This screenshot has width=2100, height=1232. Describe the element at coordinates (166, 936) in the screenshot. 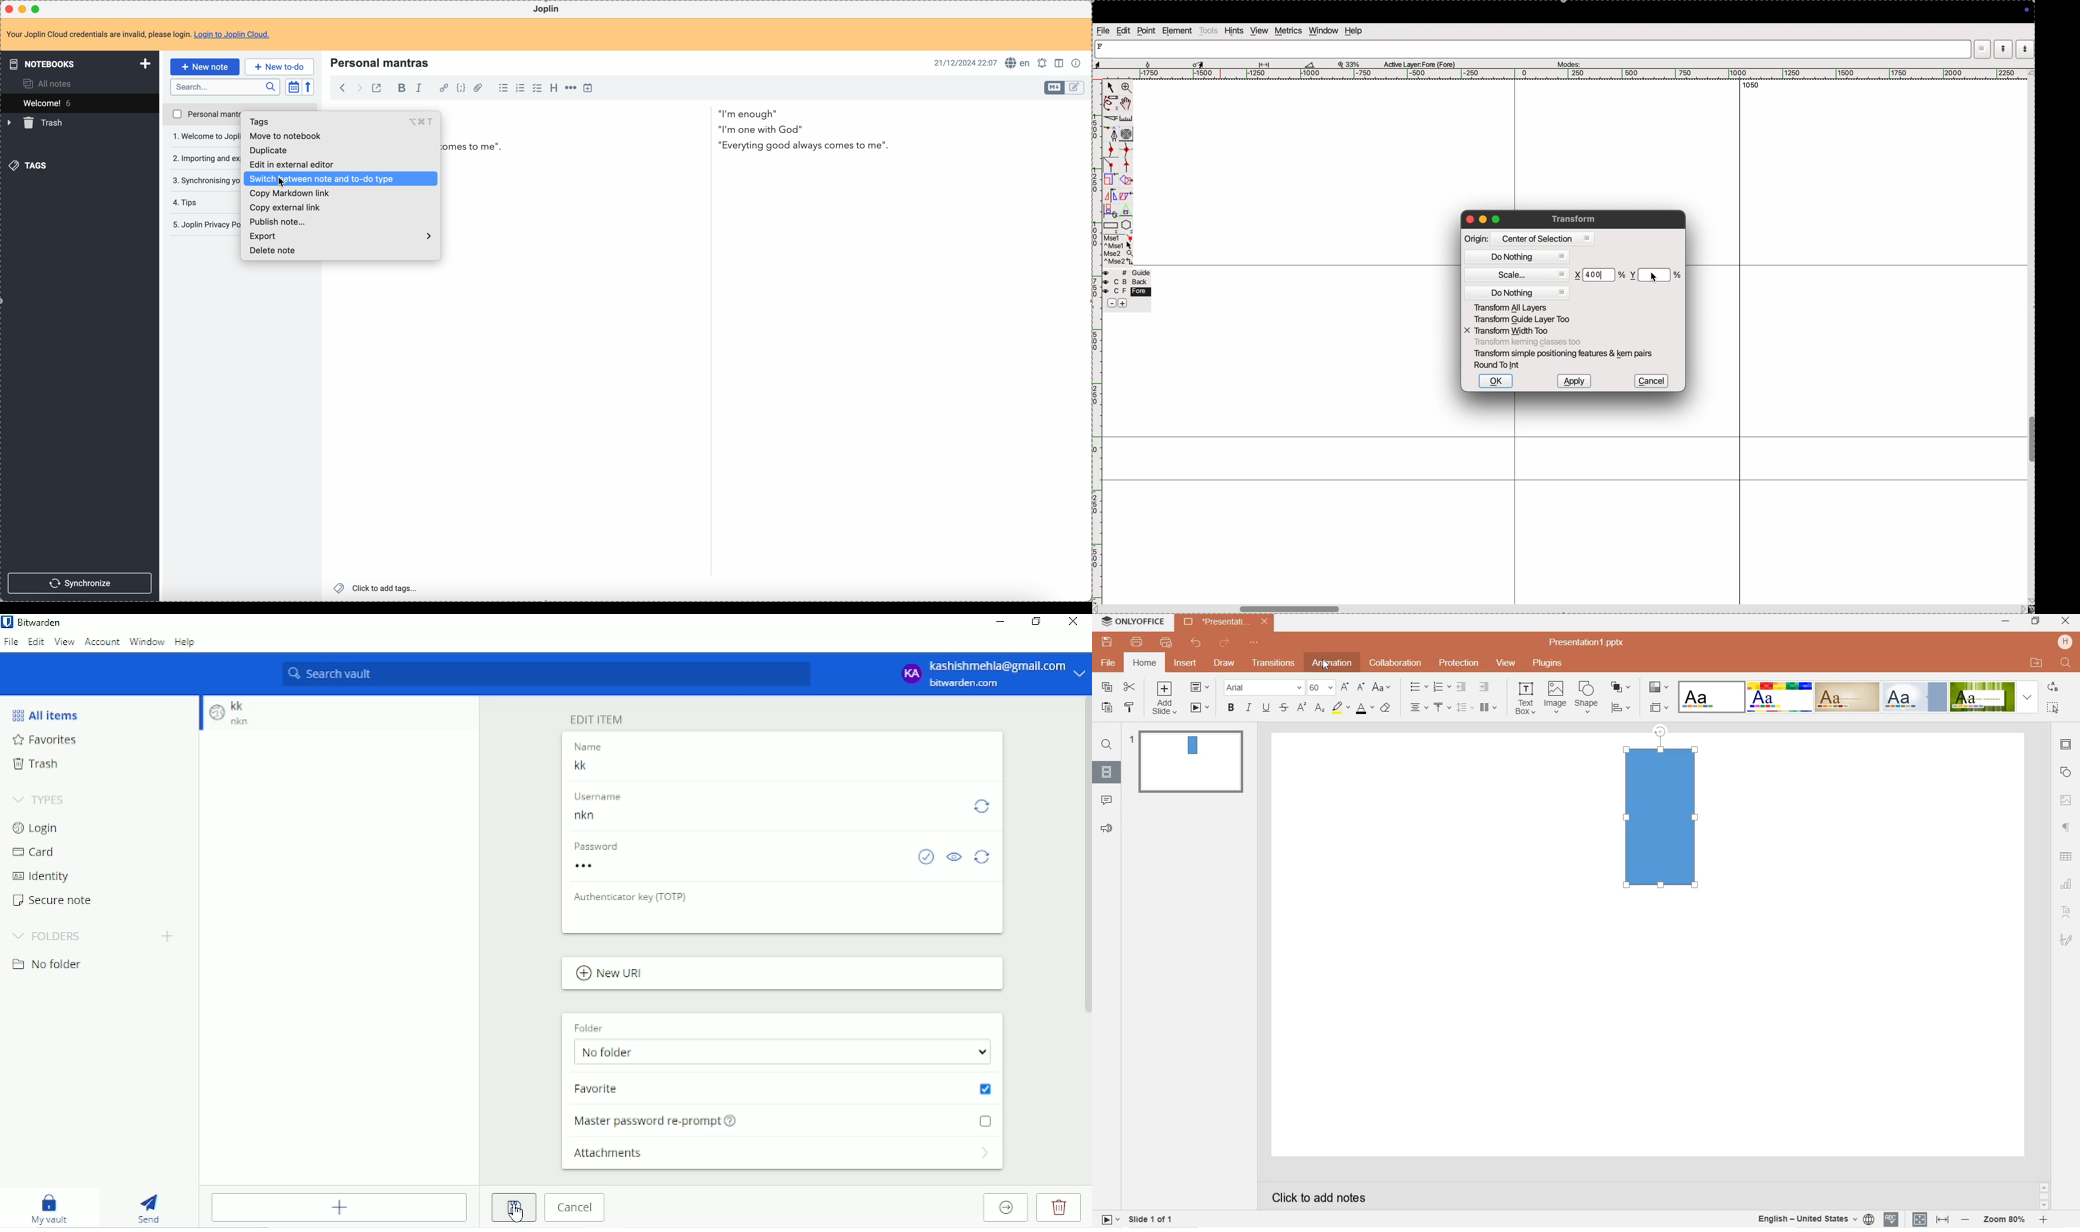

I see `Add folder` at that location.